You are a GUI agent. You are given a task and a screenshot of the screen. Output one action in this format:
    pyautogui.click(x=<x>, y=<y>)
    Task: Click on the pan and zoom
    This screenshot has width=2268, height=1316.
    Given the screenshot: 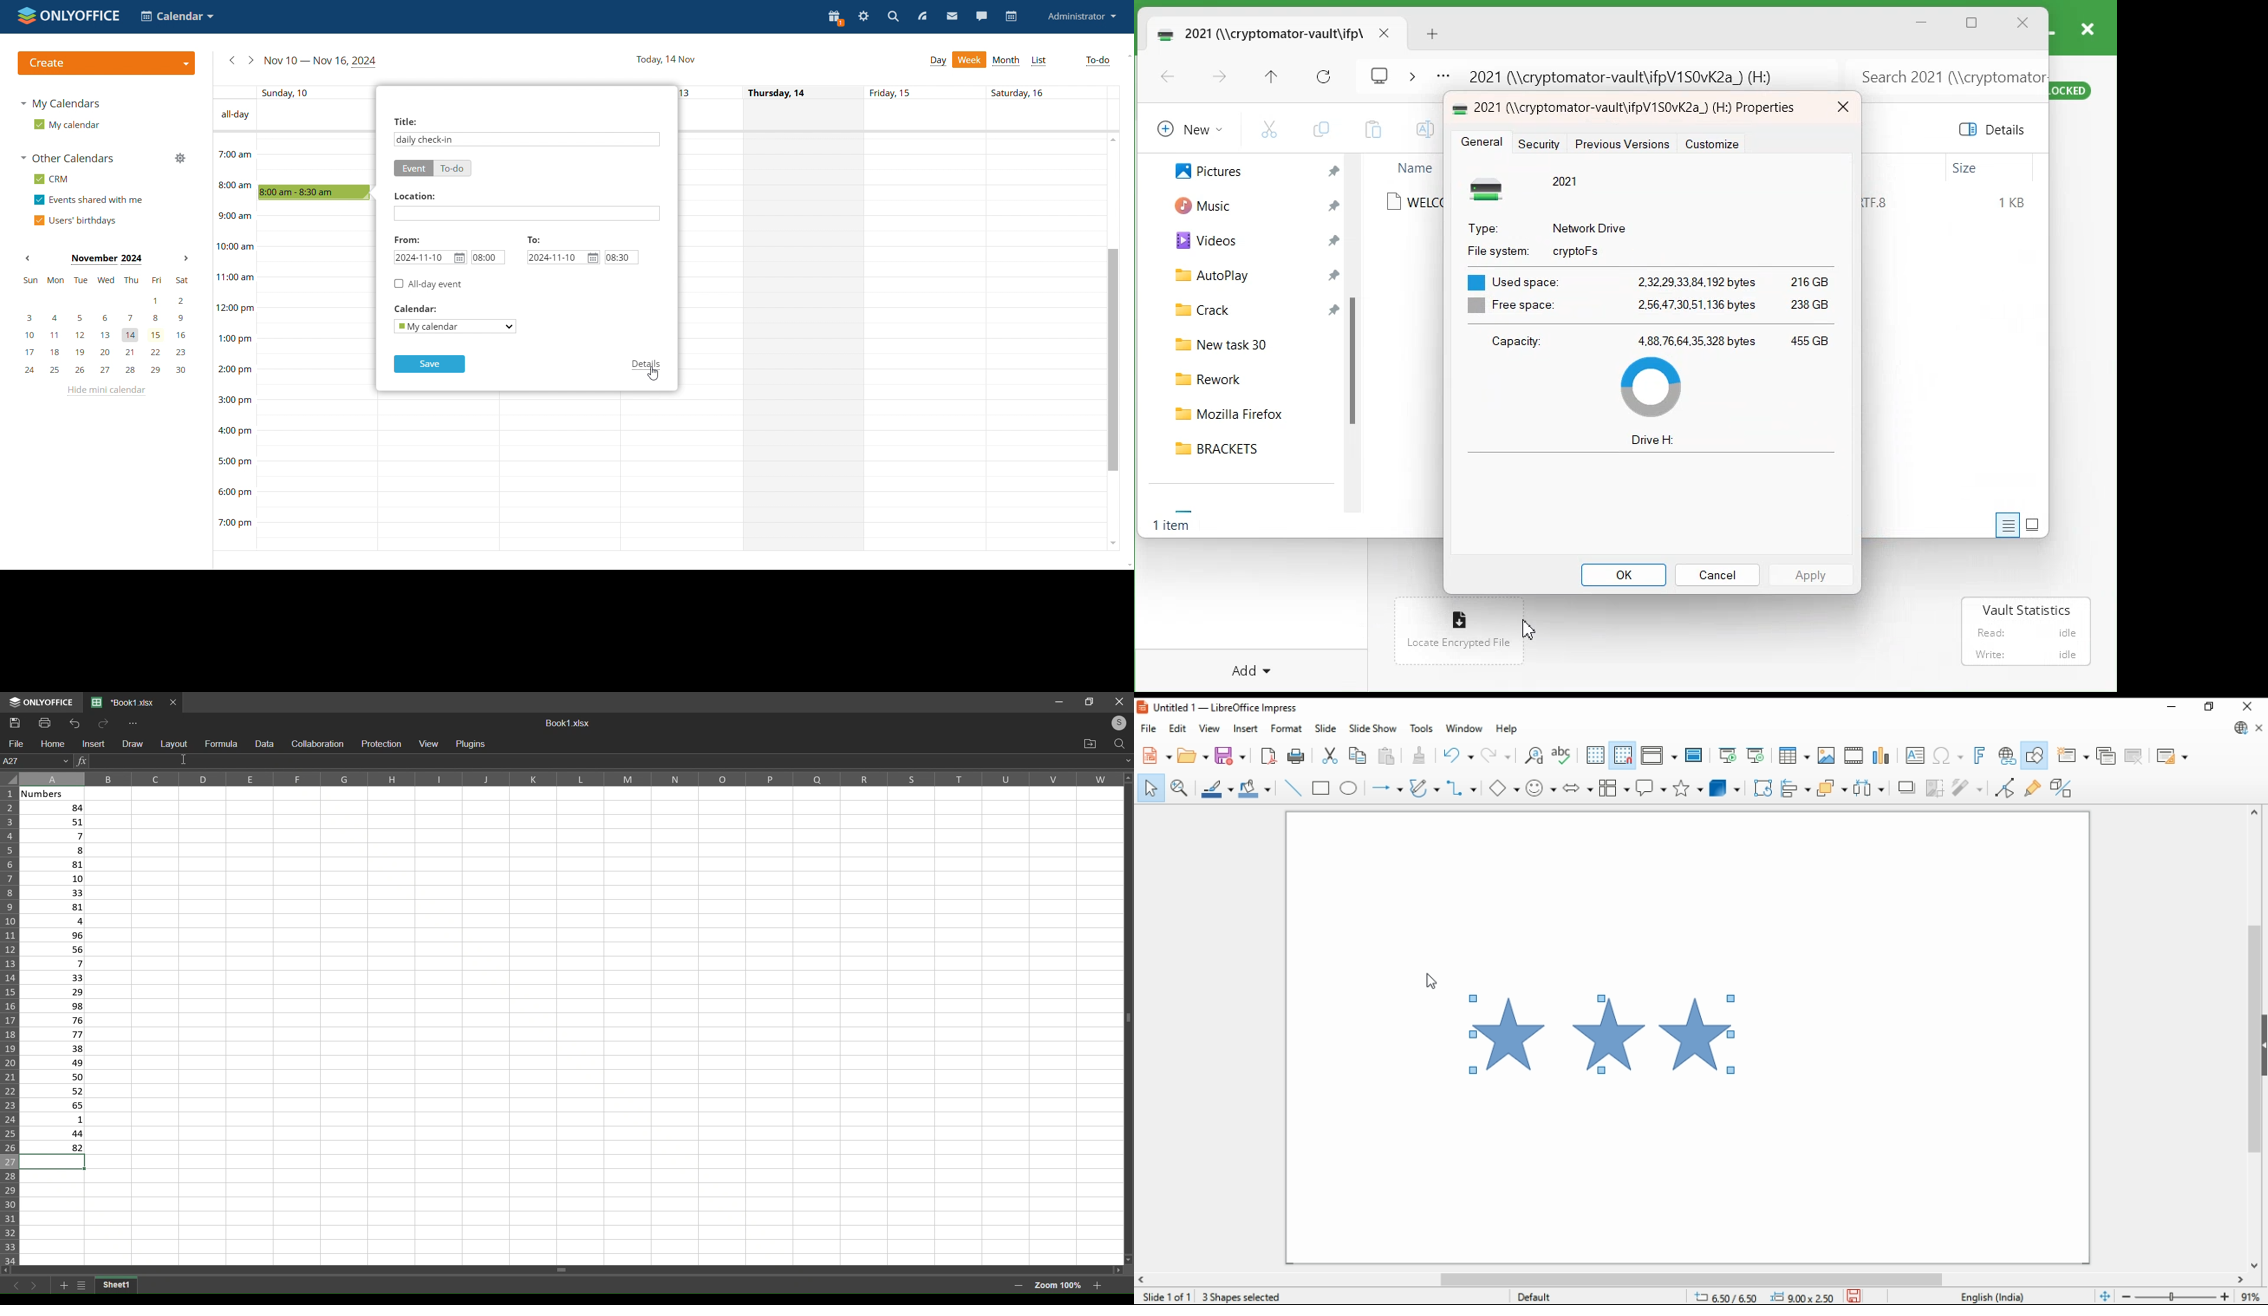 What is the action you would take?
    pyautogui.click(x=1180, y=788)
    